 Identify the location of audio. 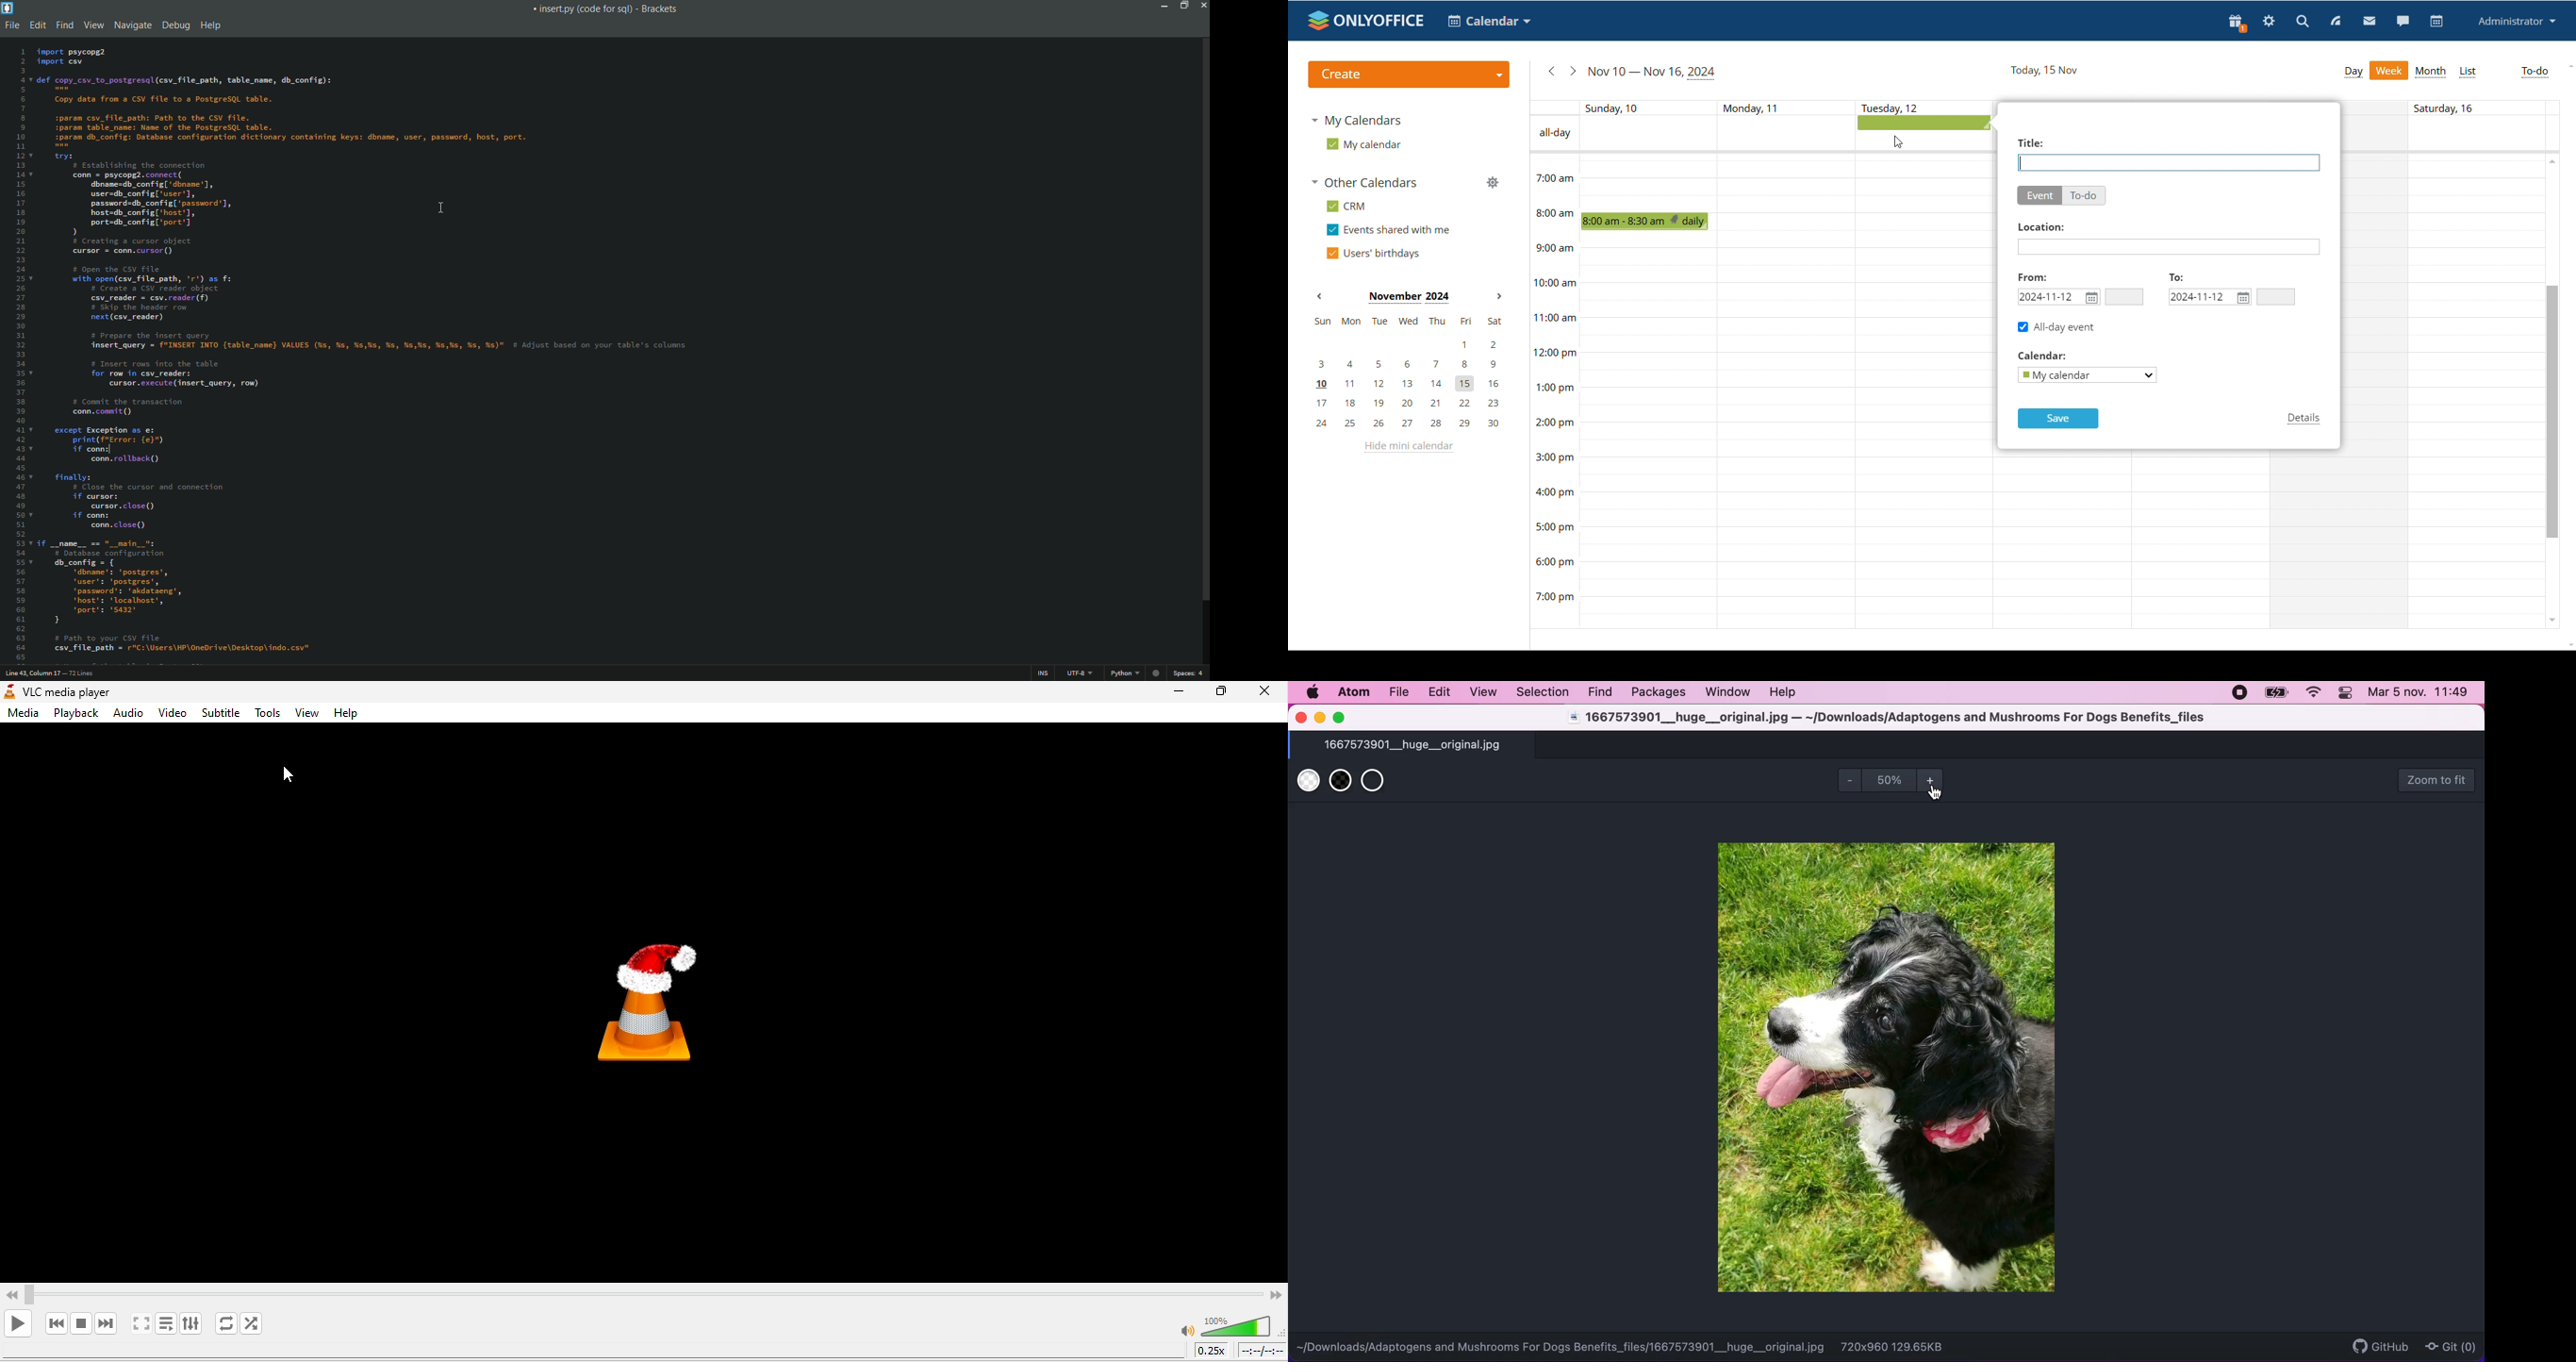
(129, 713).